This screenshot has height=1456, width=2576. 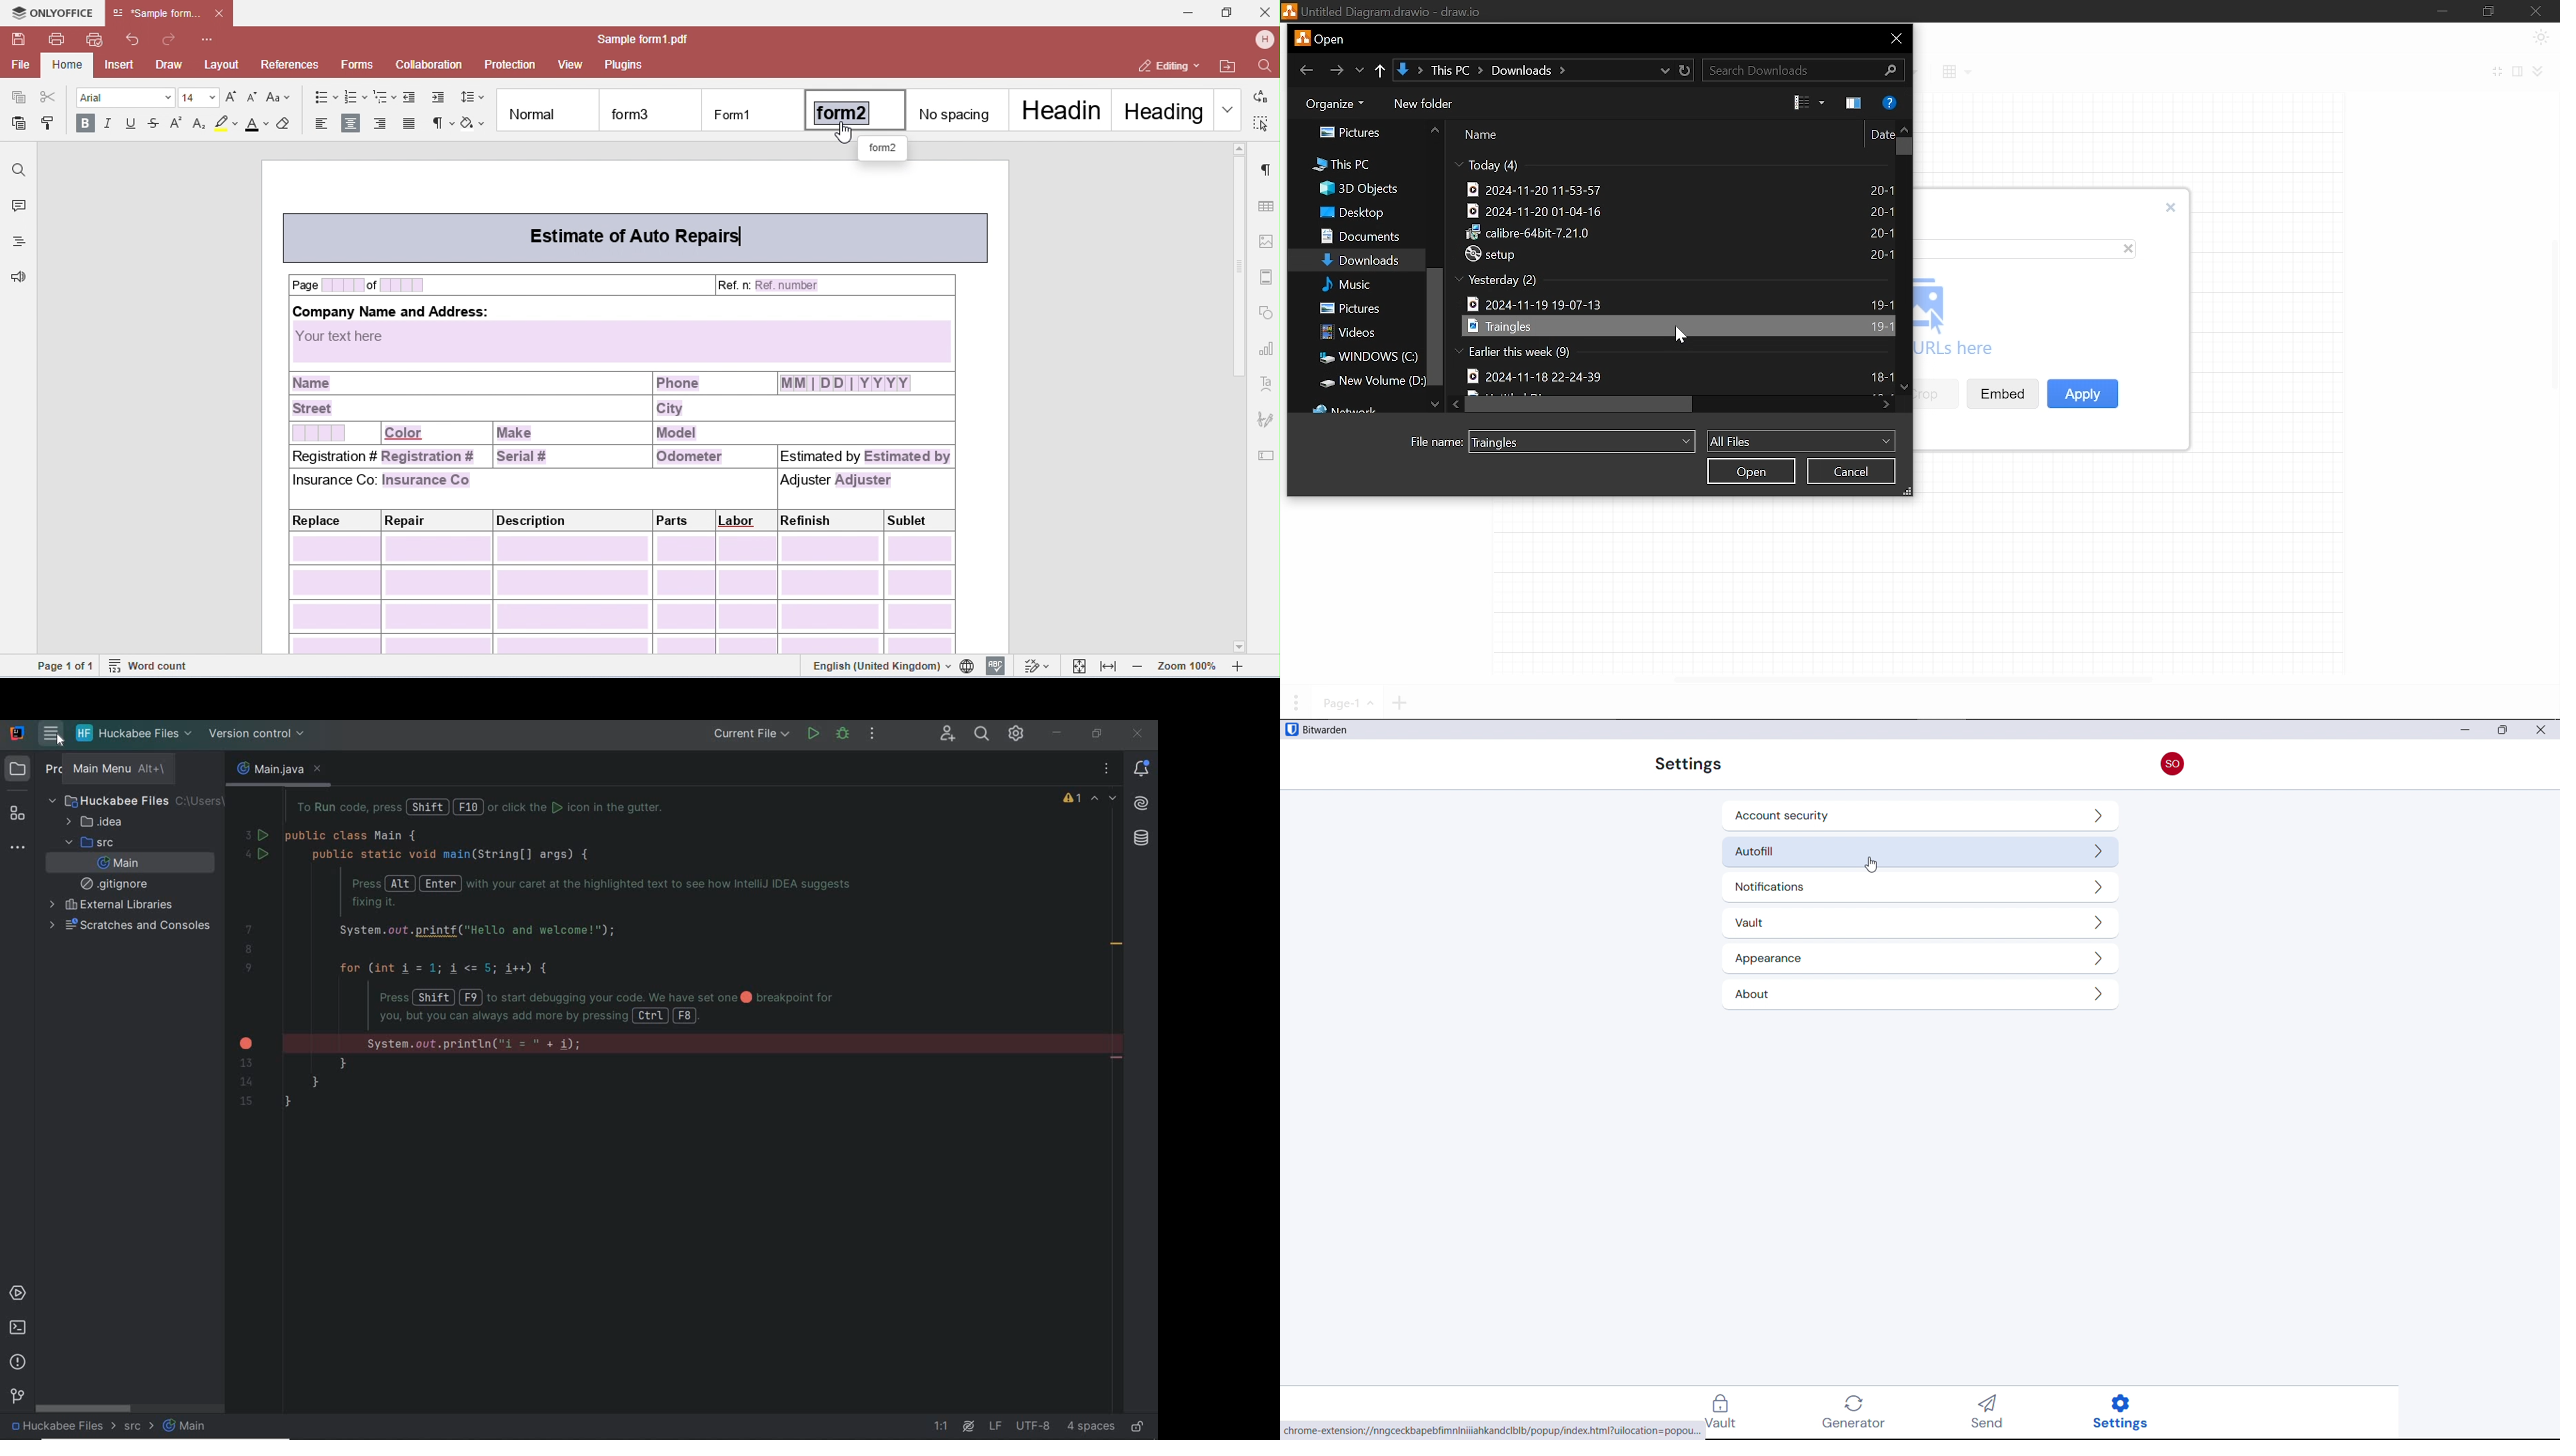 I want to click on 2024-11-18 22-24-39, so click(x=1540, y=376).